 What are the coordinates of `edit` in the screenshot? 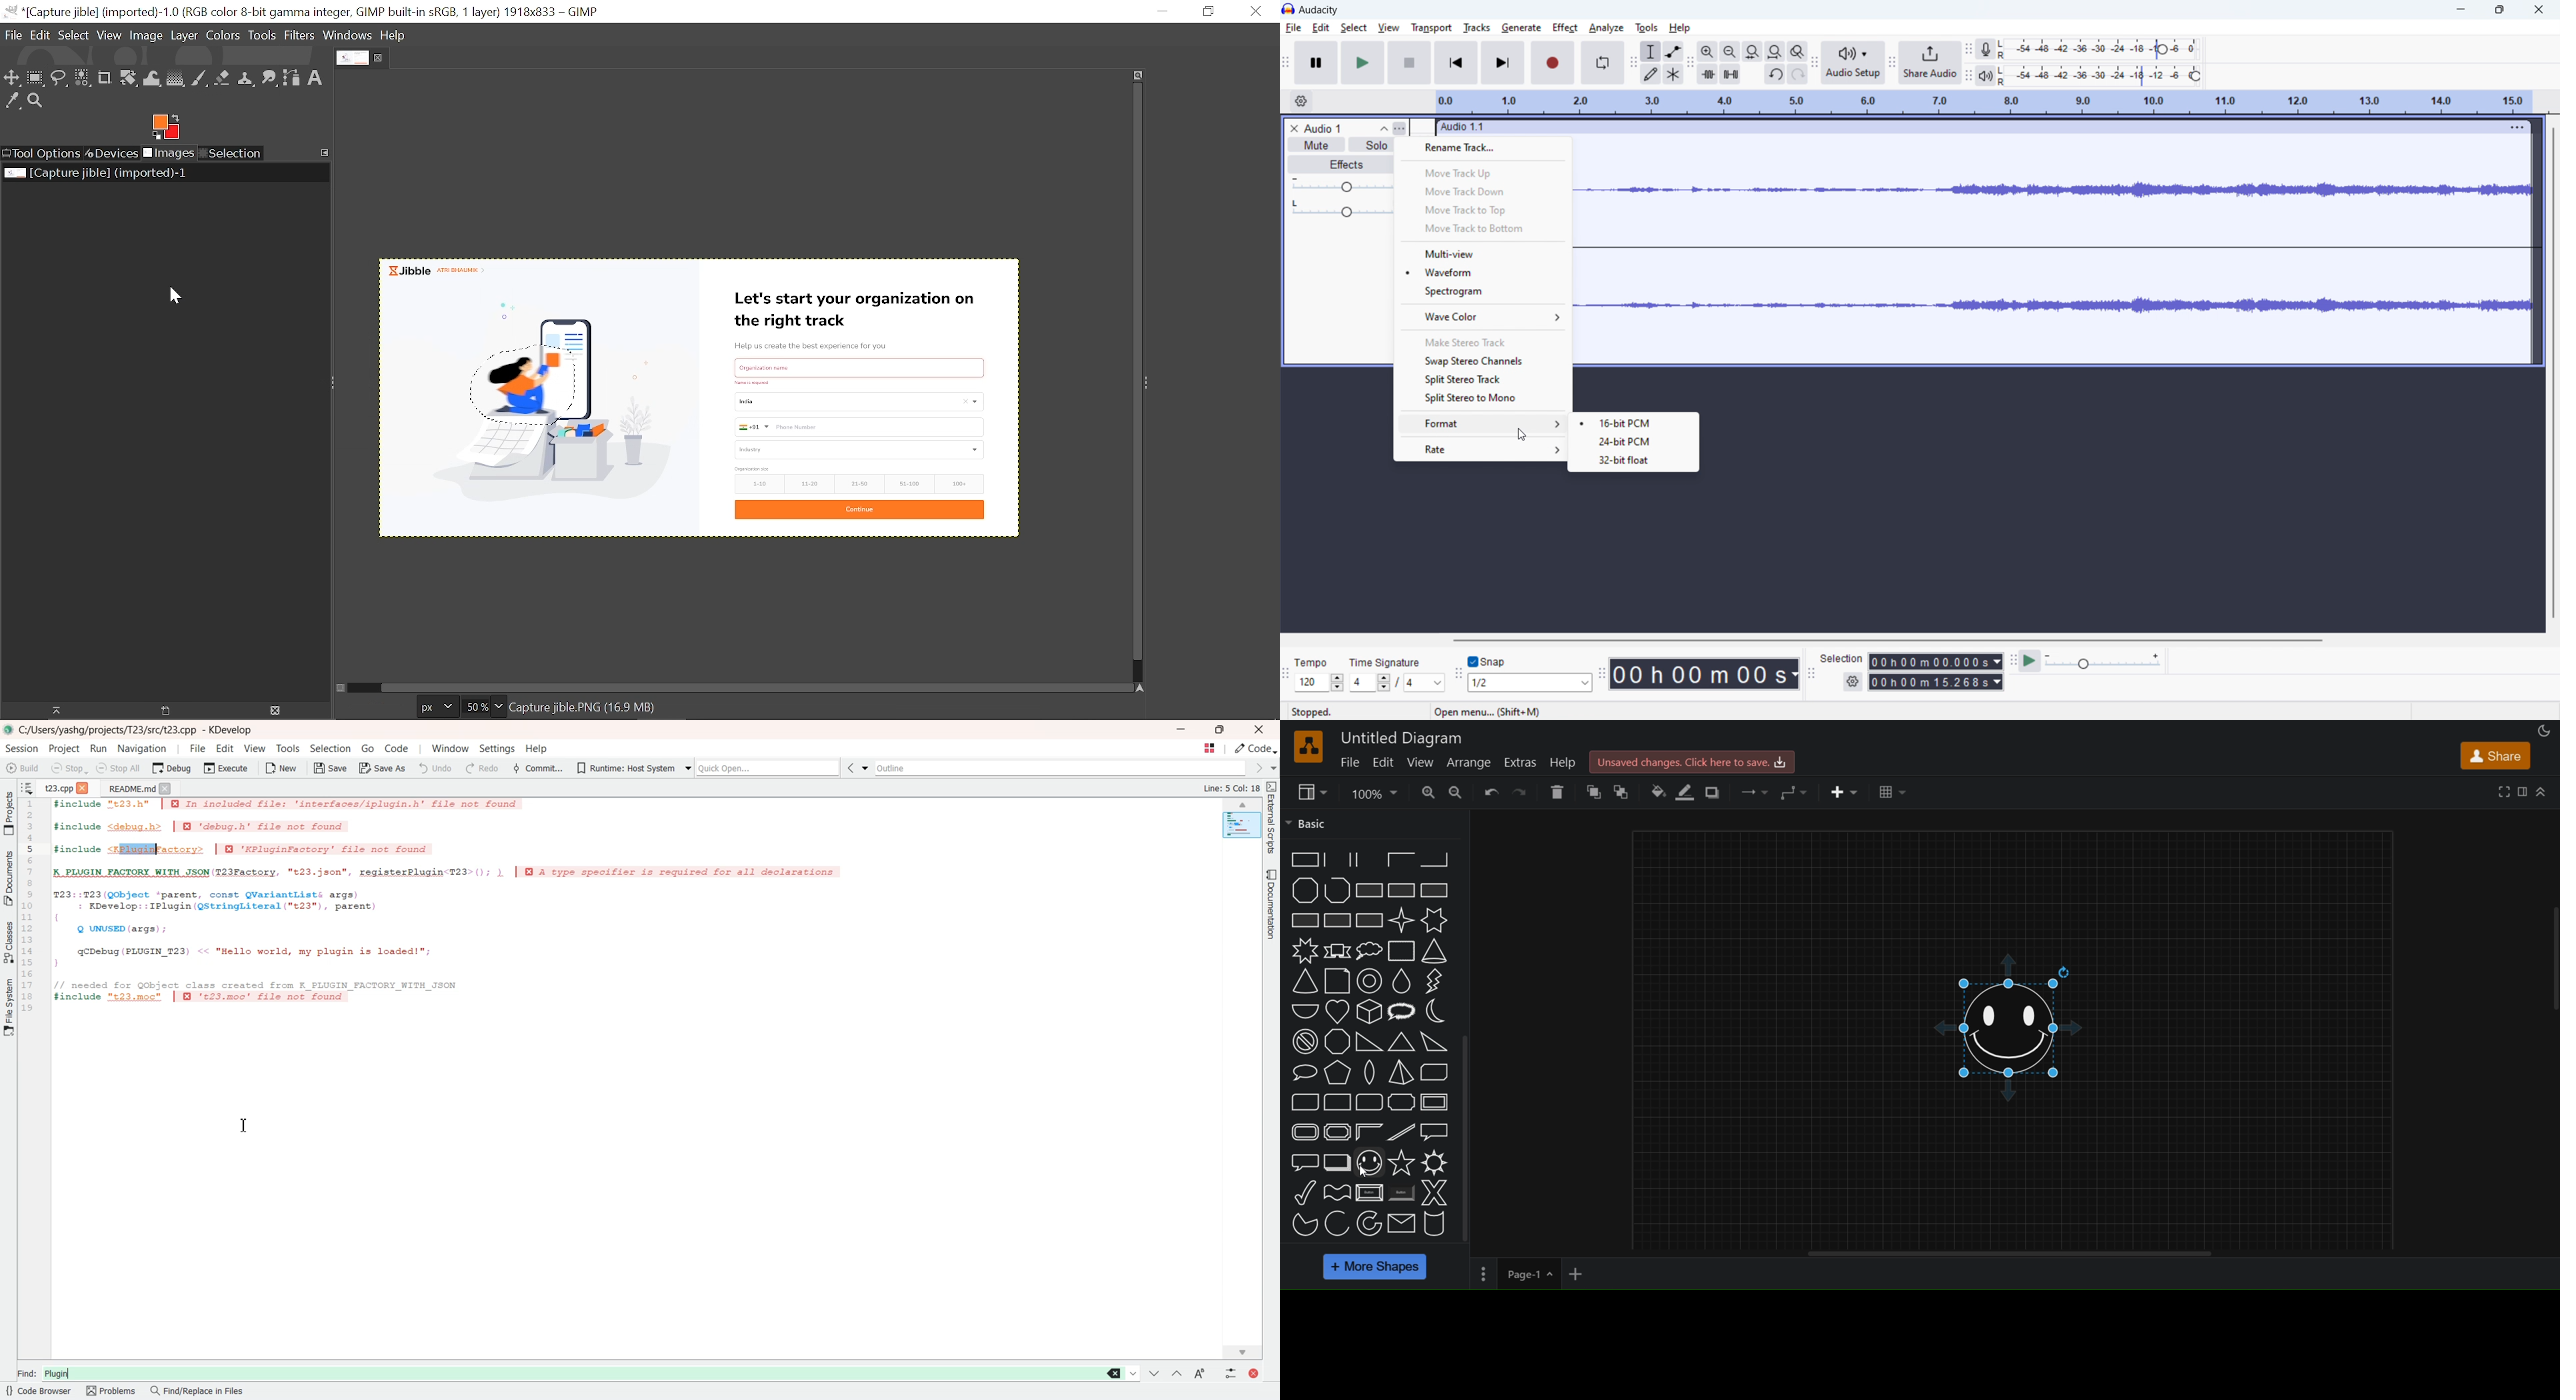 It's located at (1383, 761).